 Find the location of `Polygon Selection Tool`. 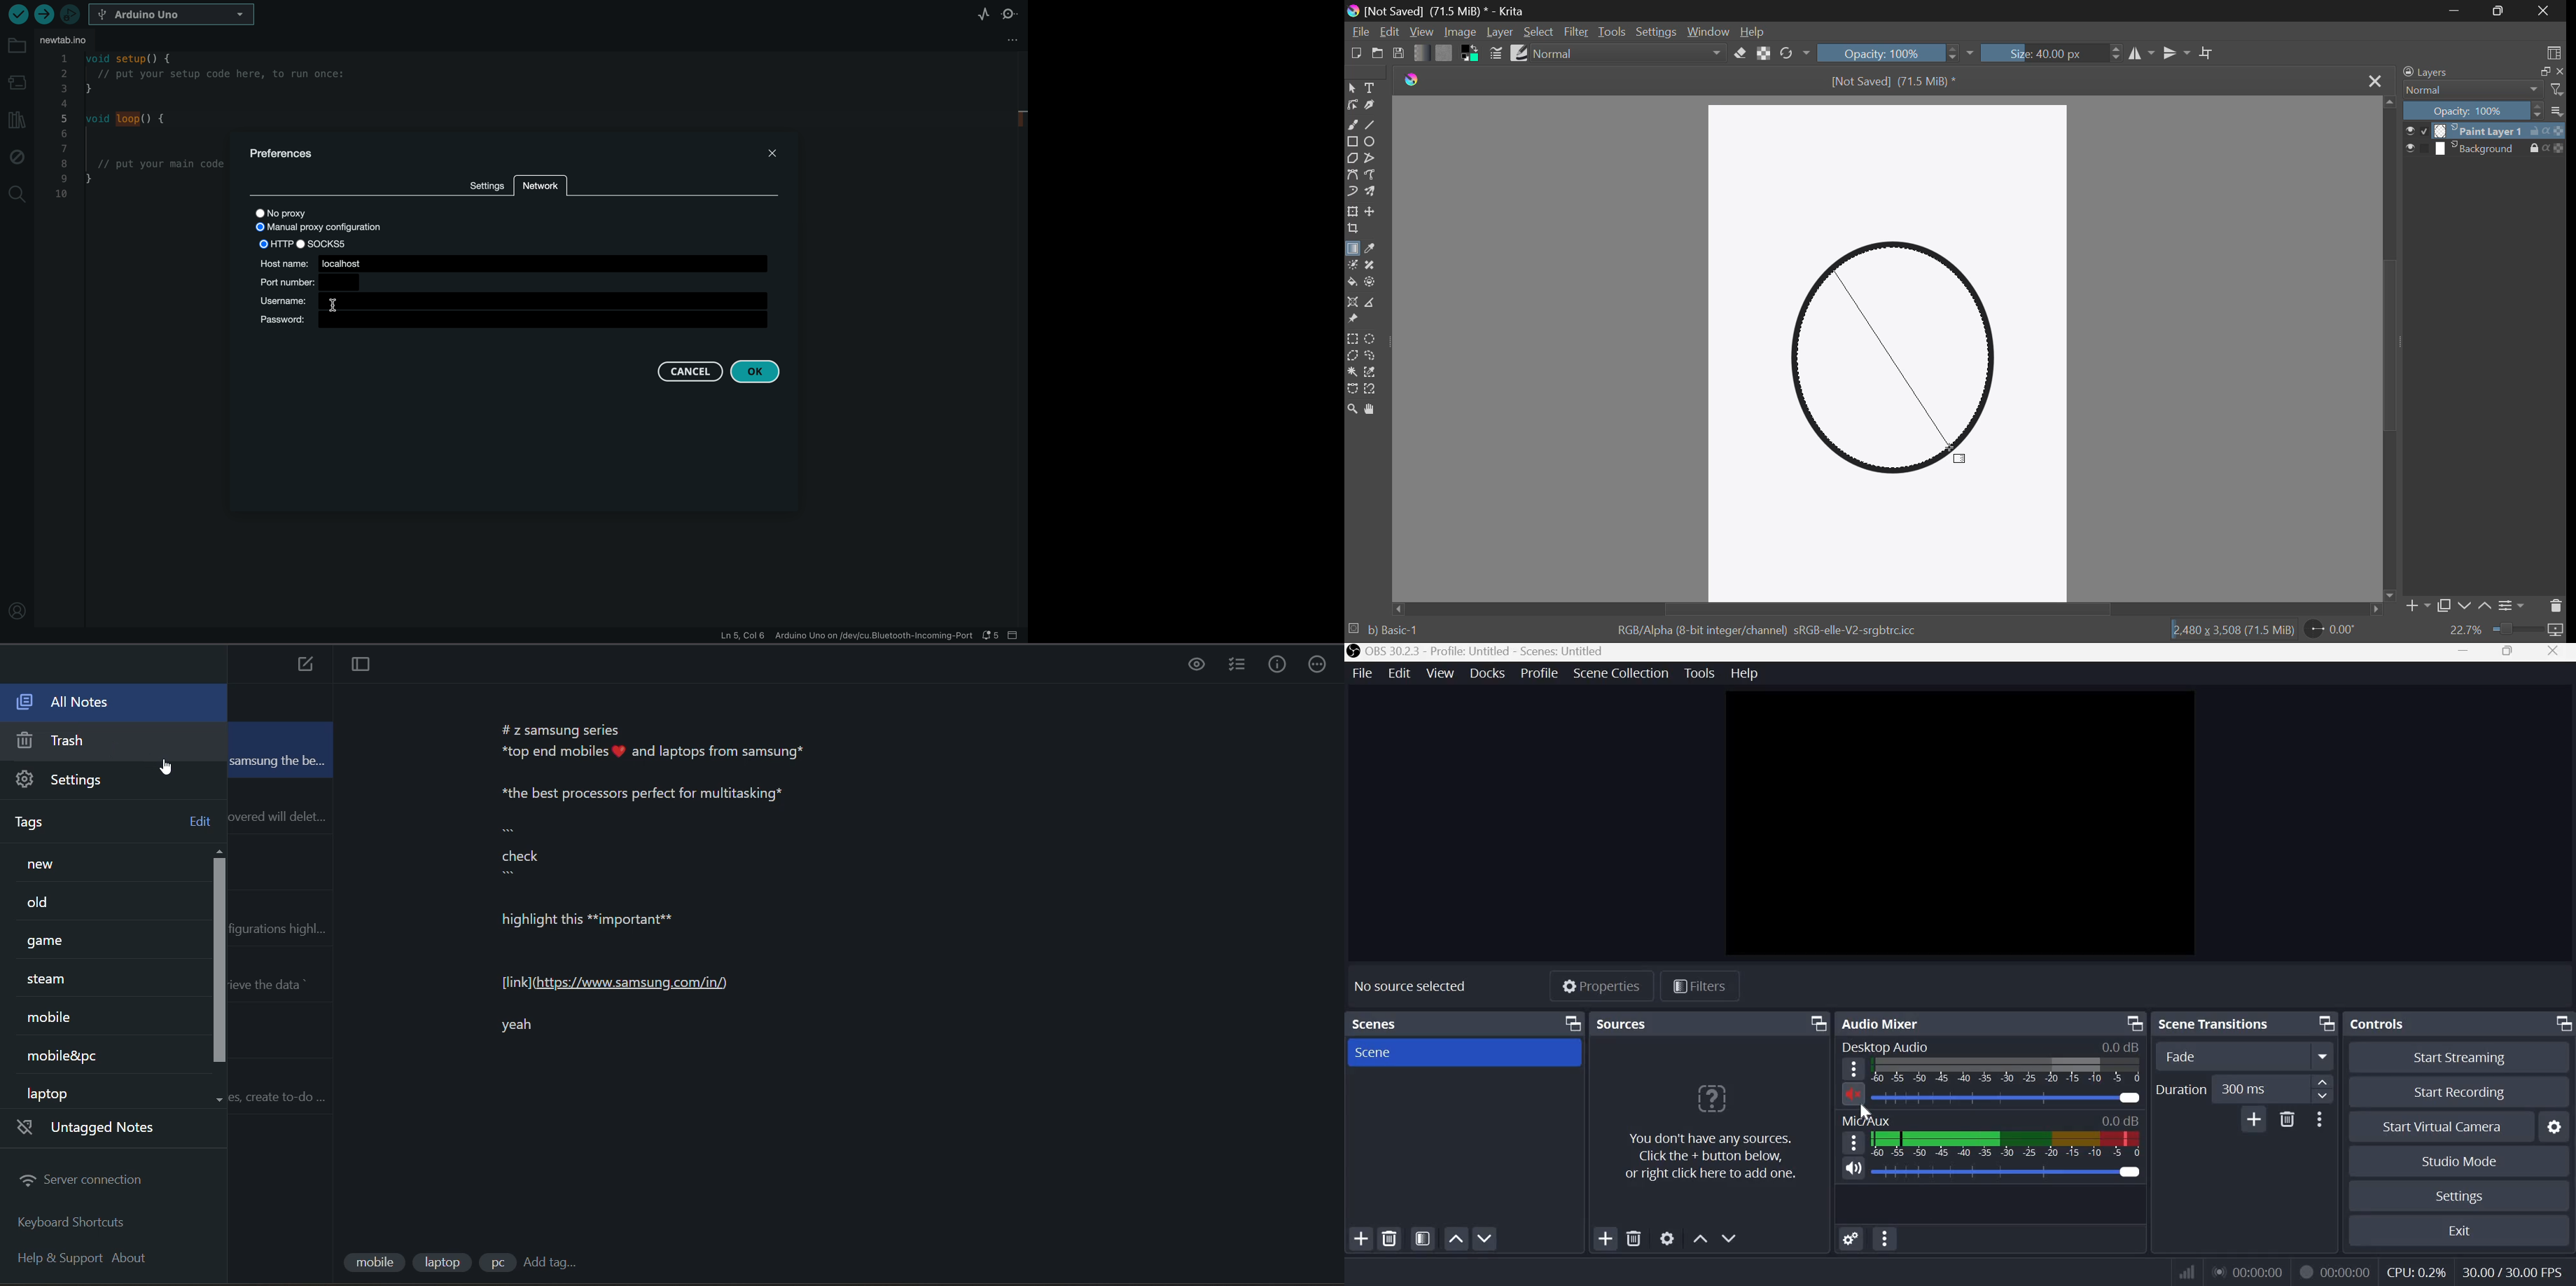

Polygon Selection Tool is located at coordinates (1352, 355).